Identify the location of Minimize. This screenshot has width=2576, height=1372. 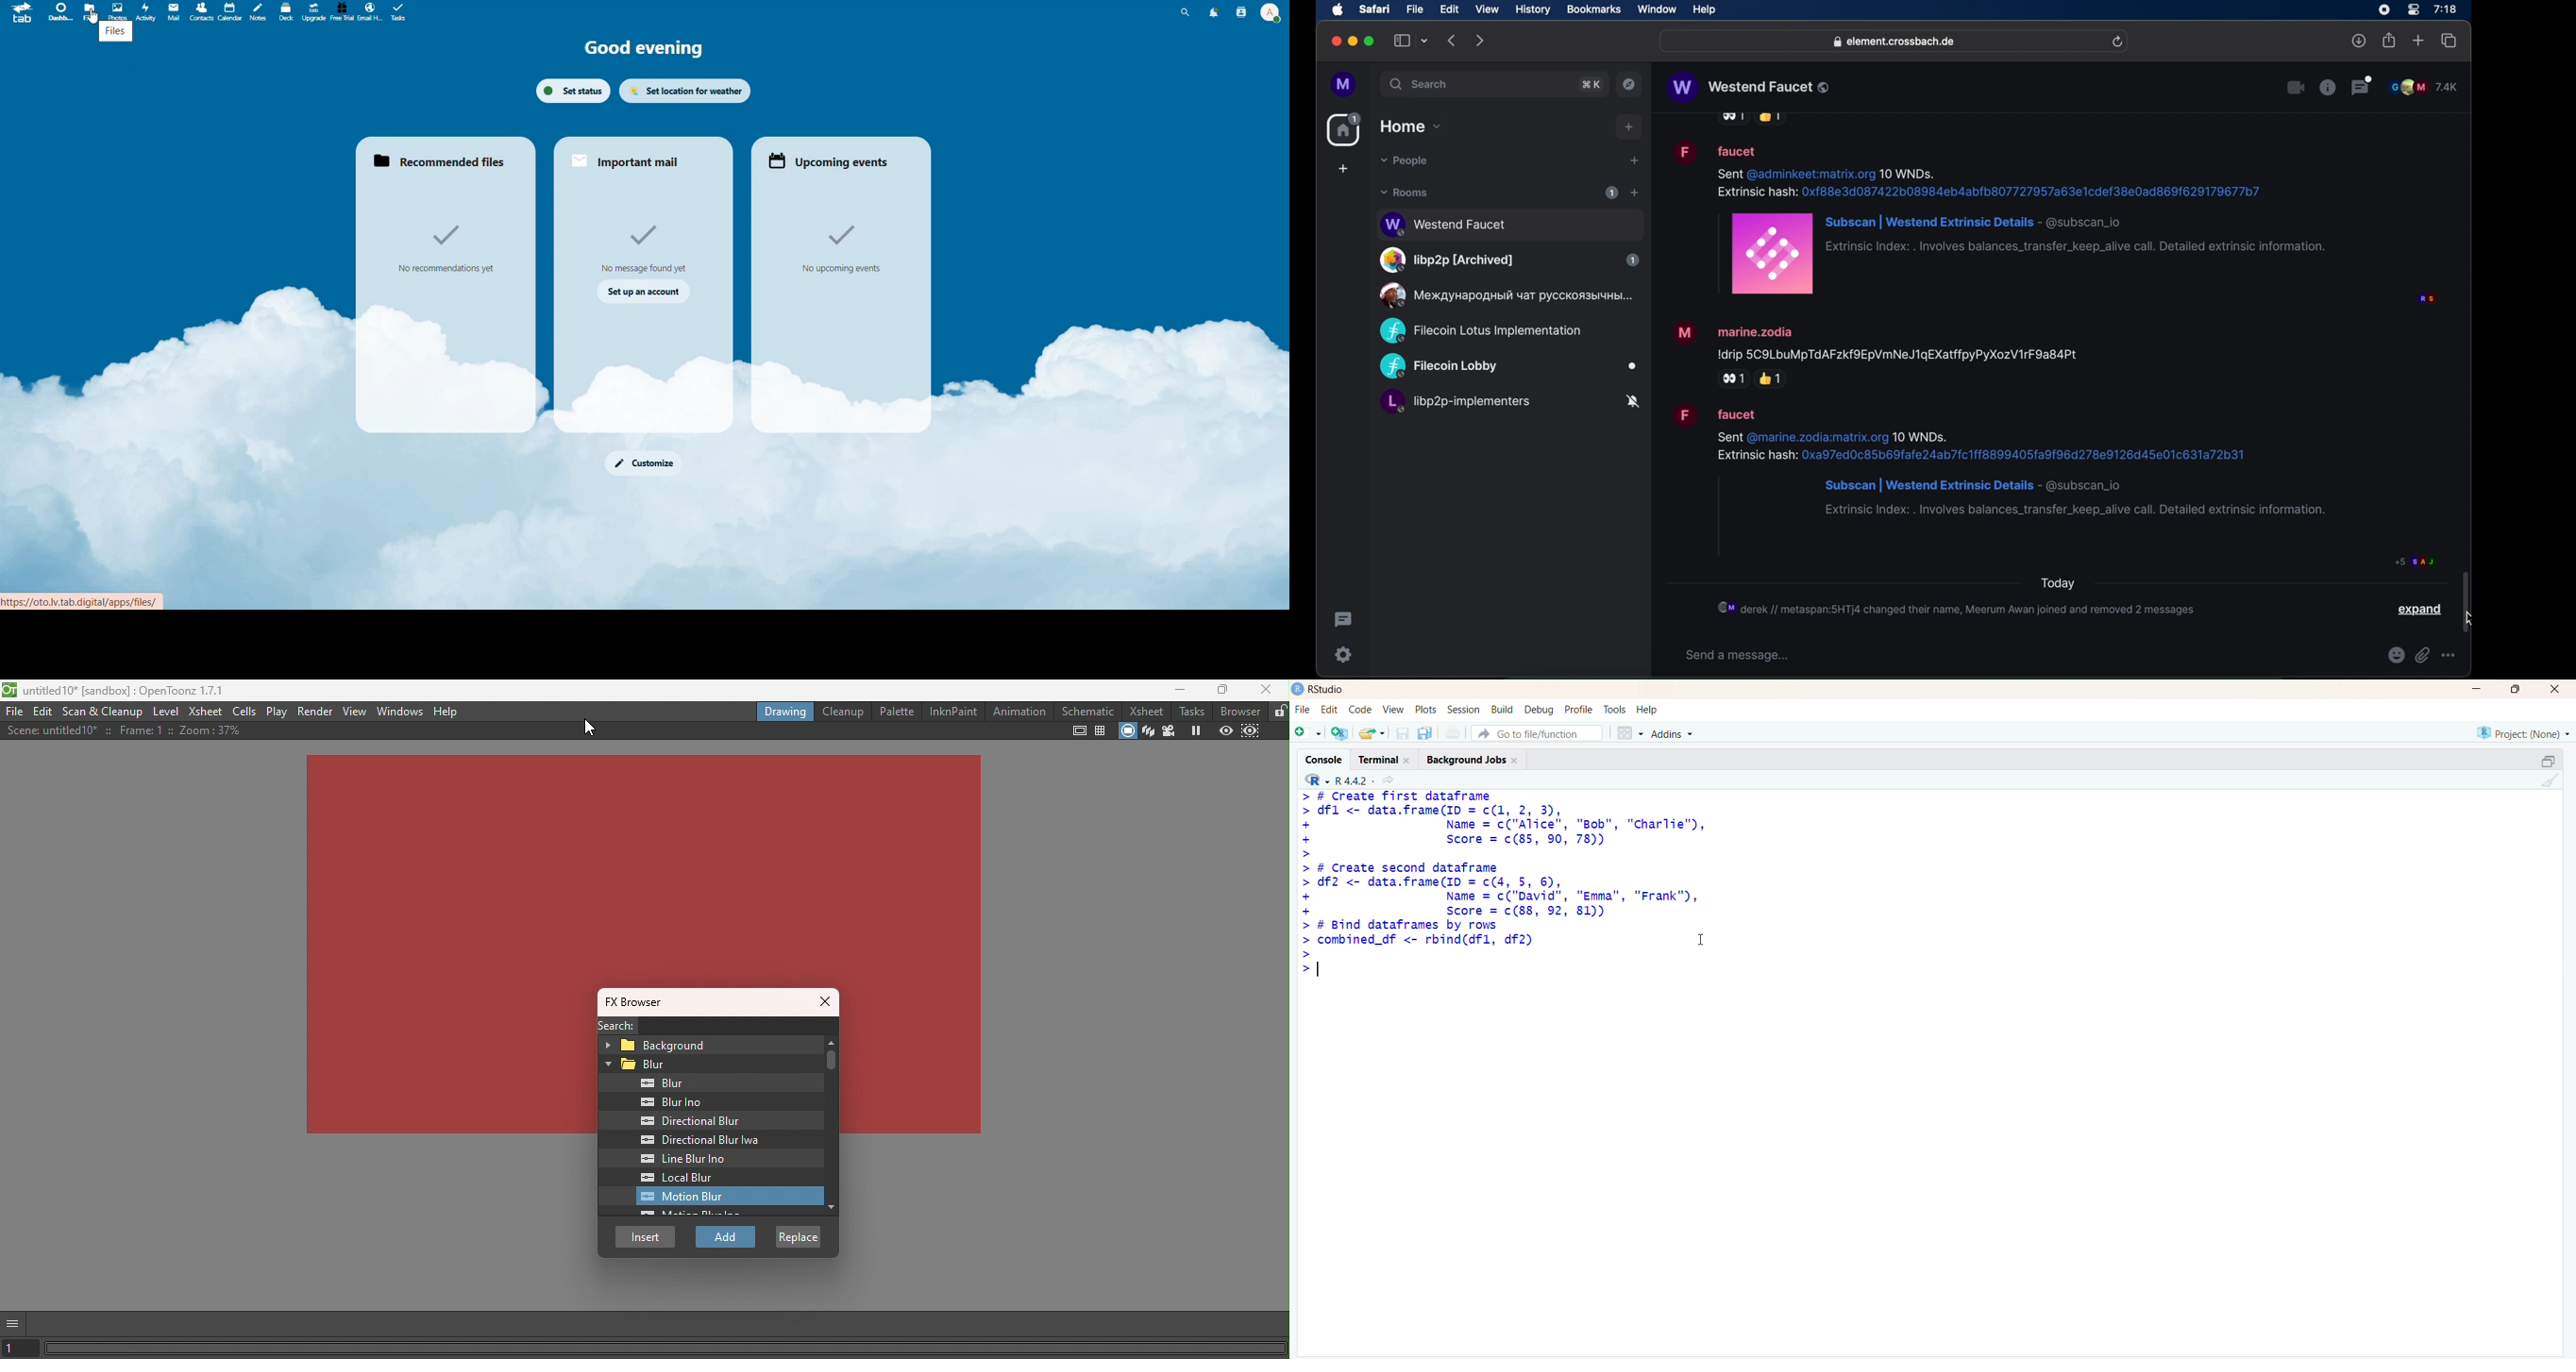
(1177, 690).